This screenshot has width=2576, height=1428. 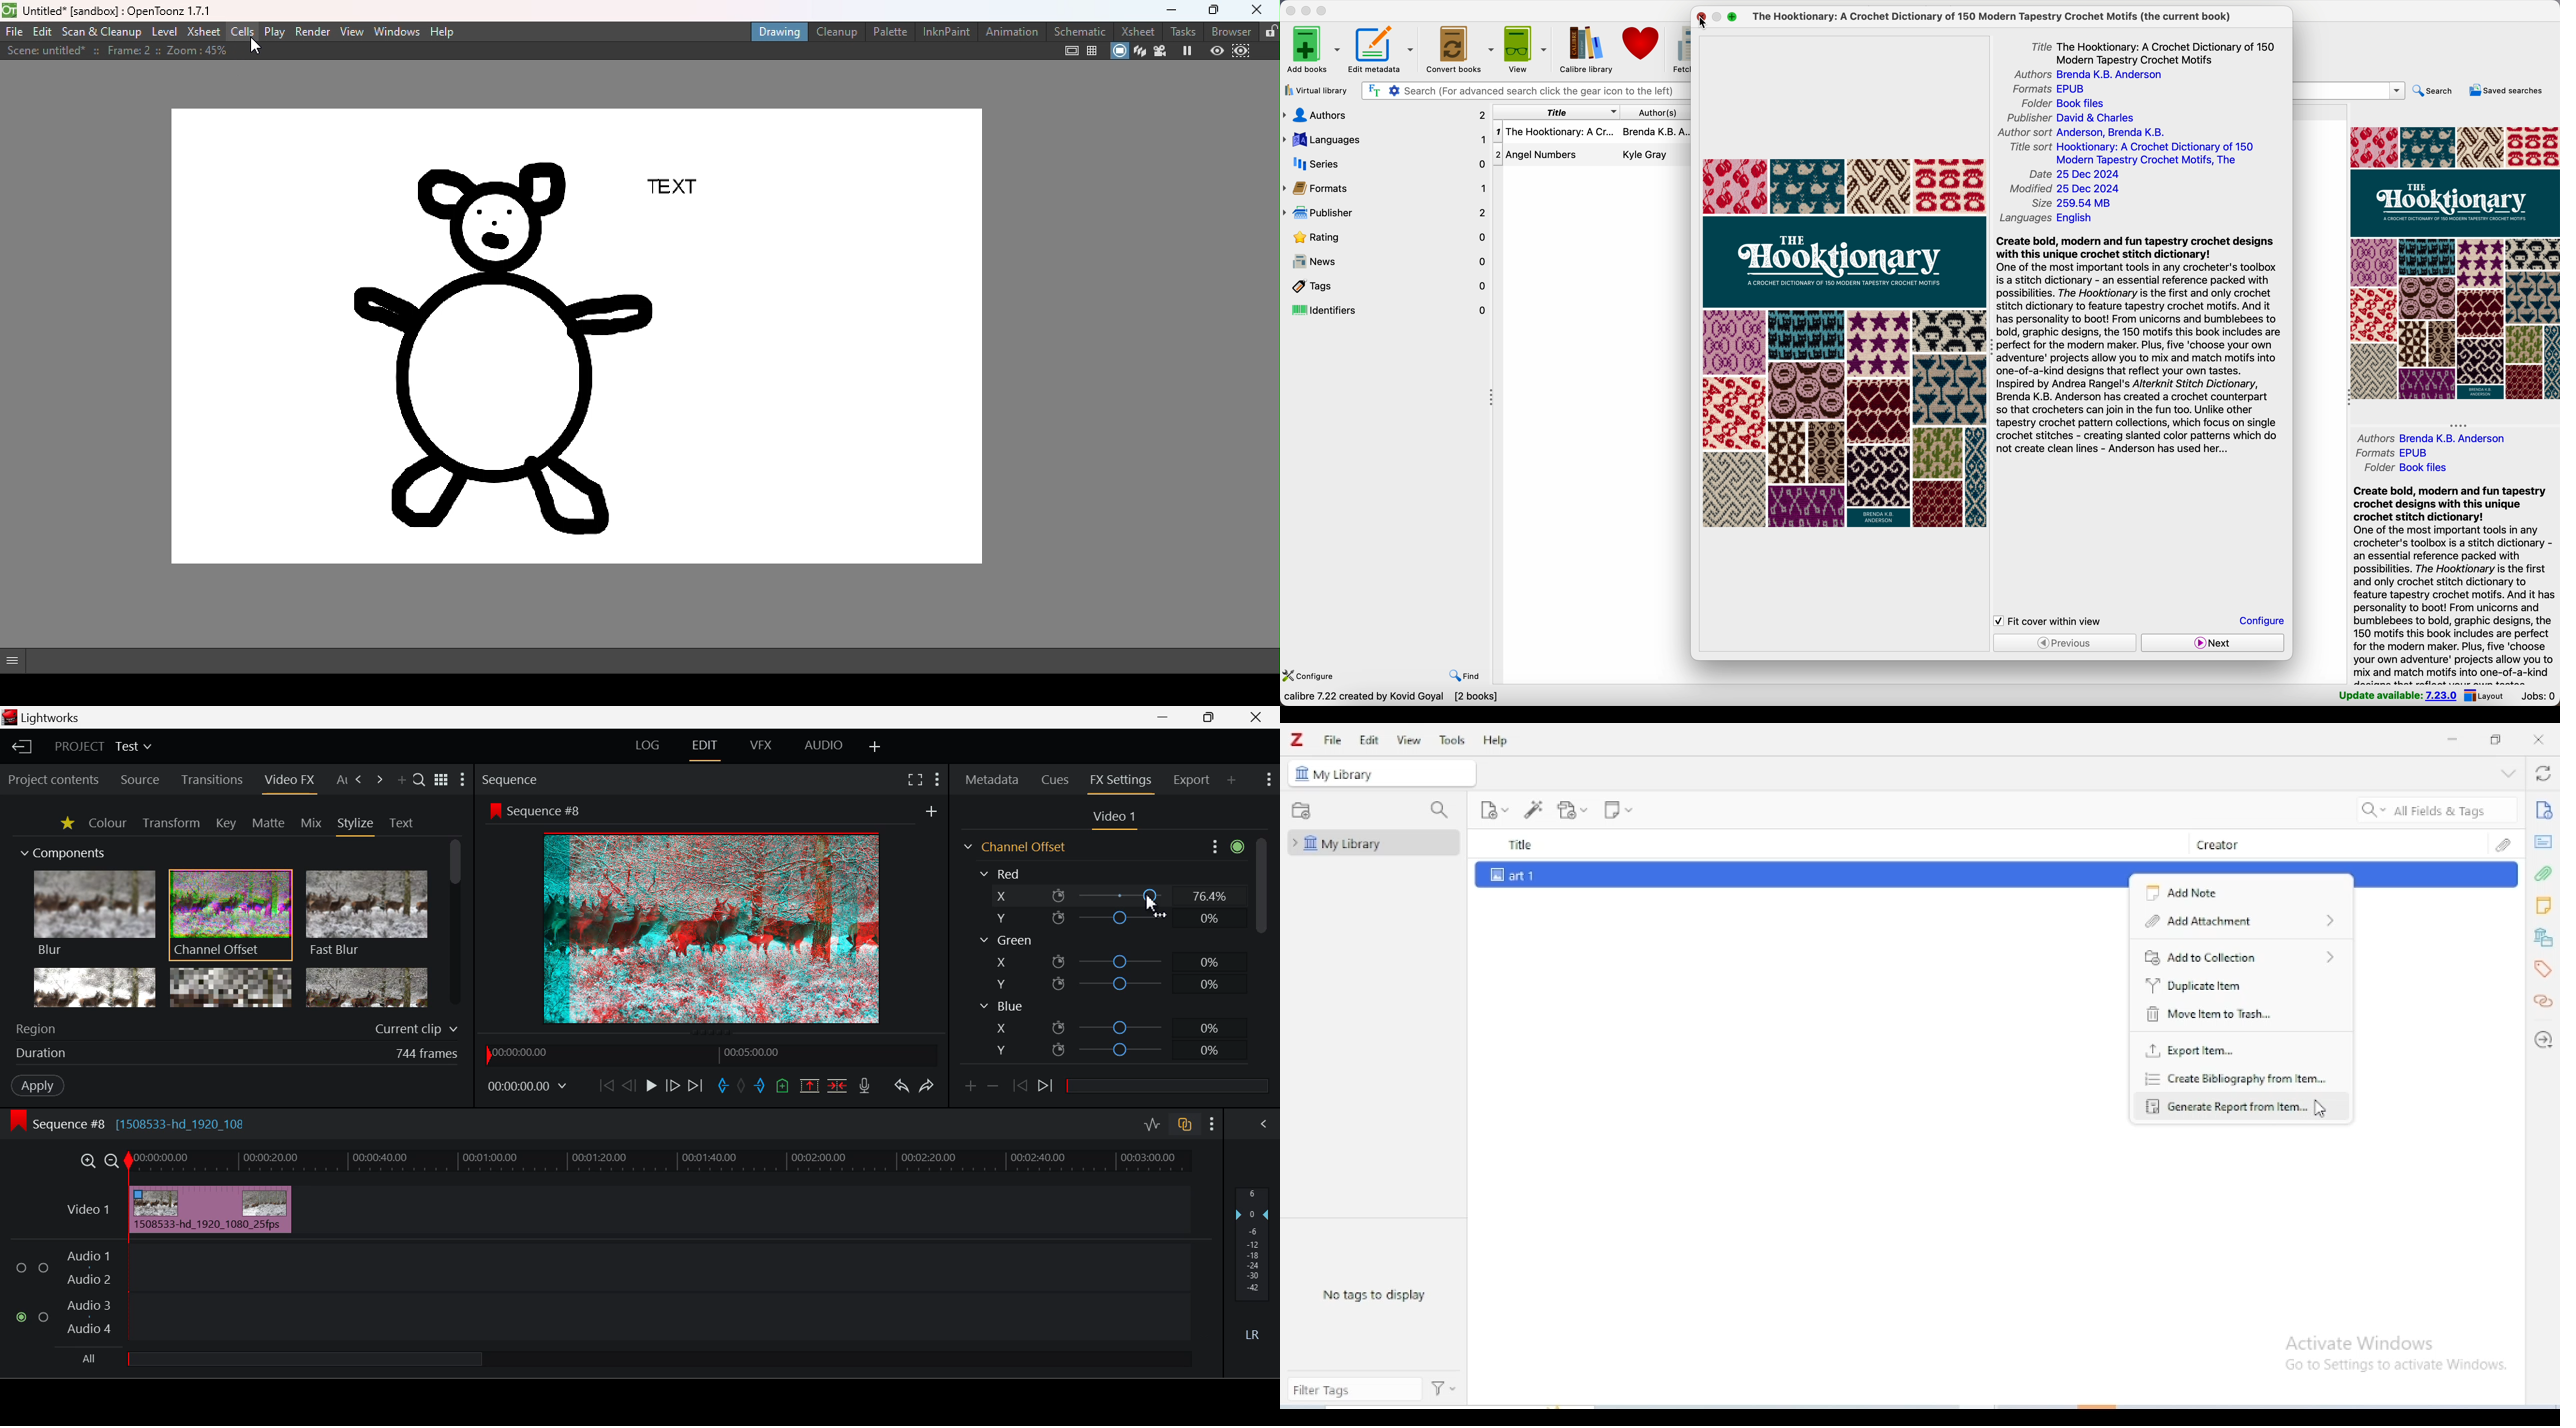 What do you see at coordinates (2193, 892) in the screenshot?
I see `add note` at bounding box center [2193, 892].